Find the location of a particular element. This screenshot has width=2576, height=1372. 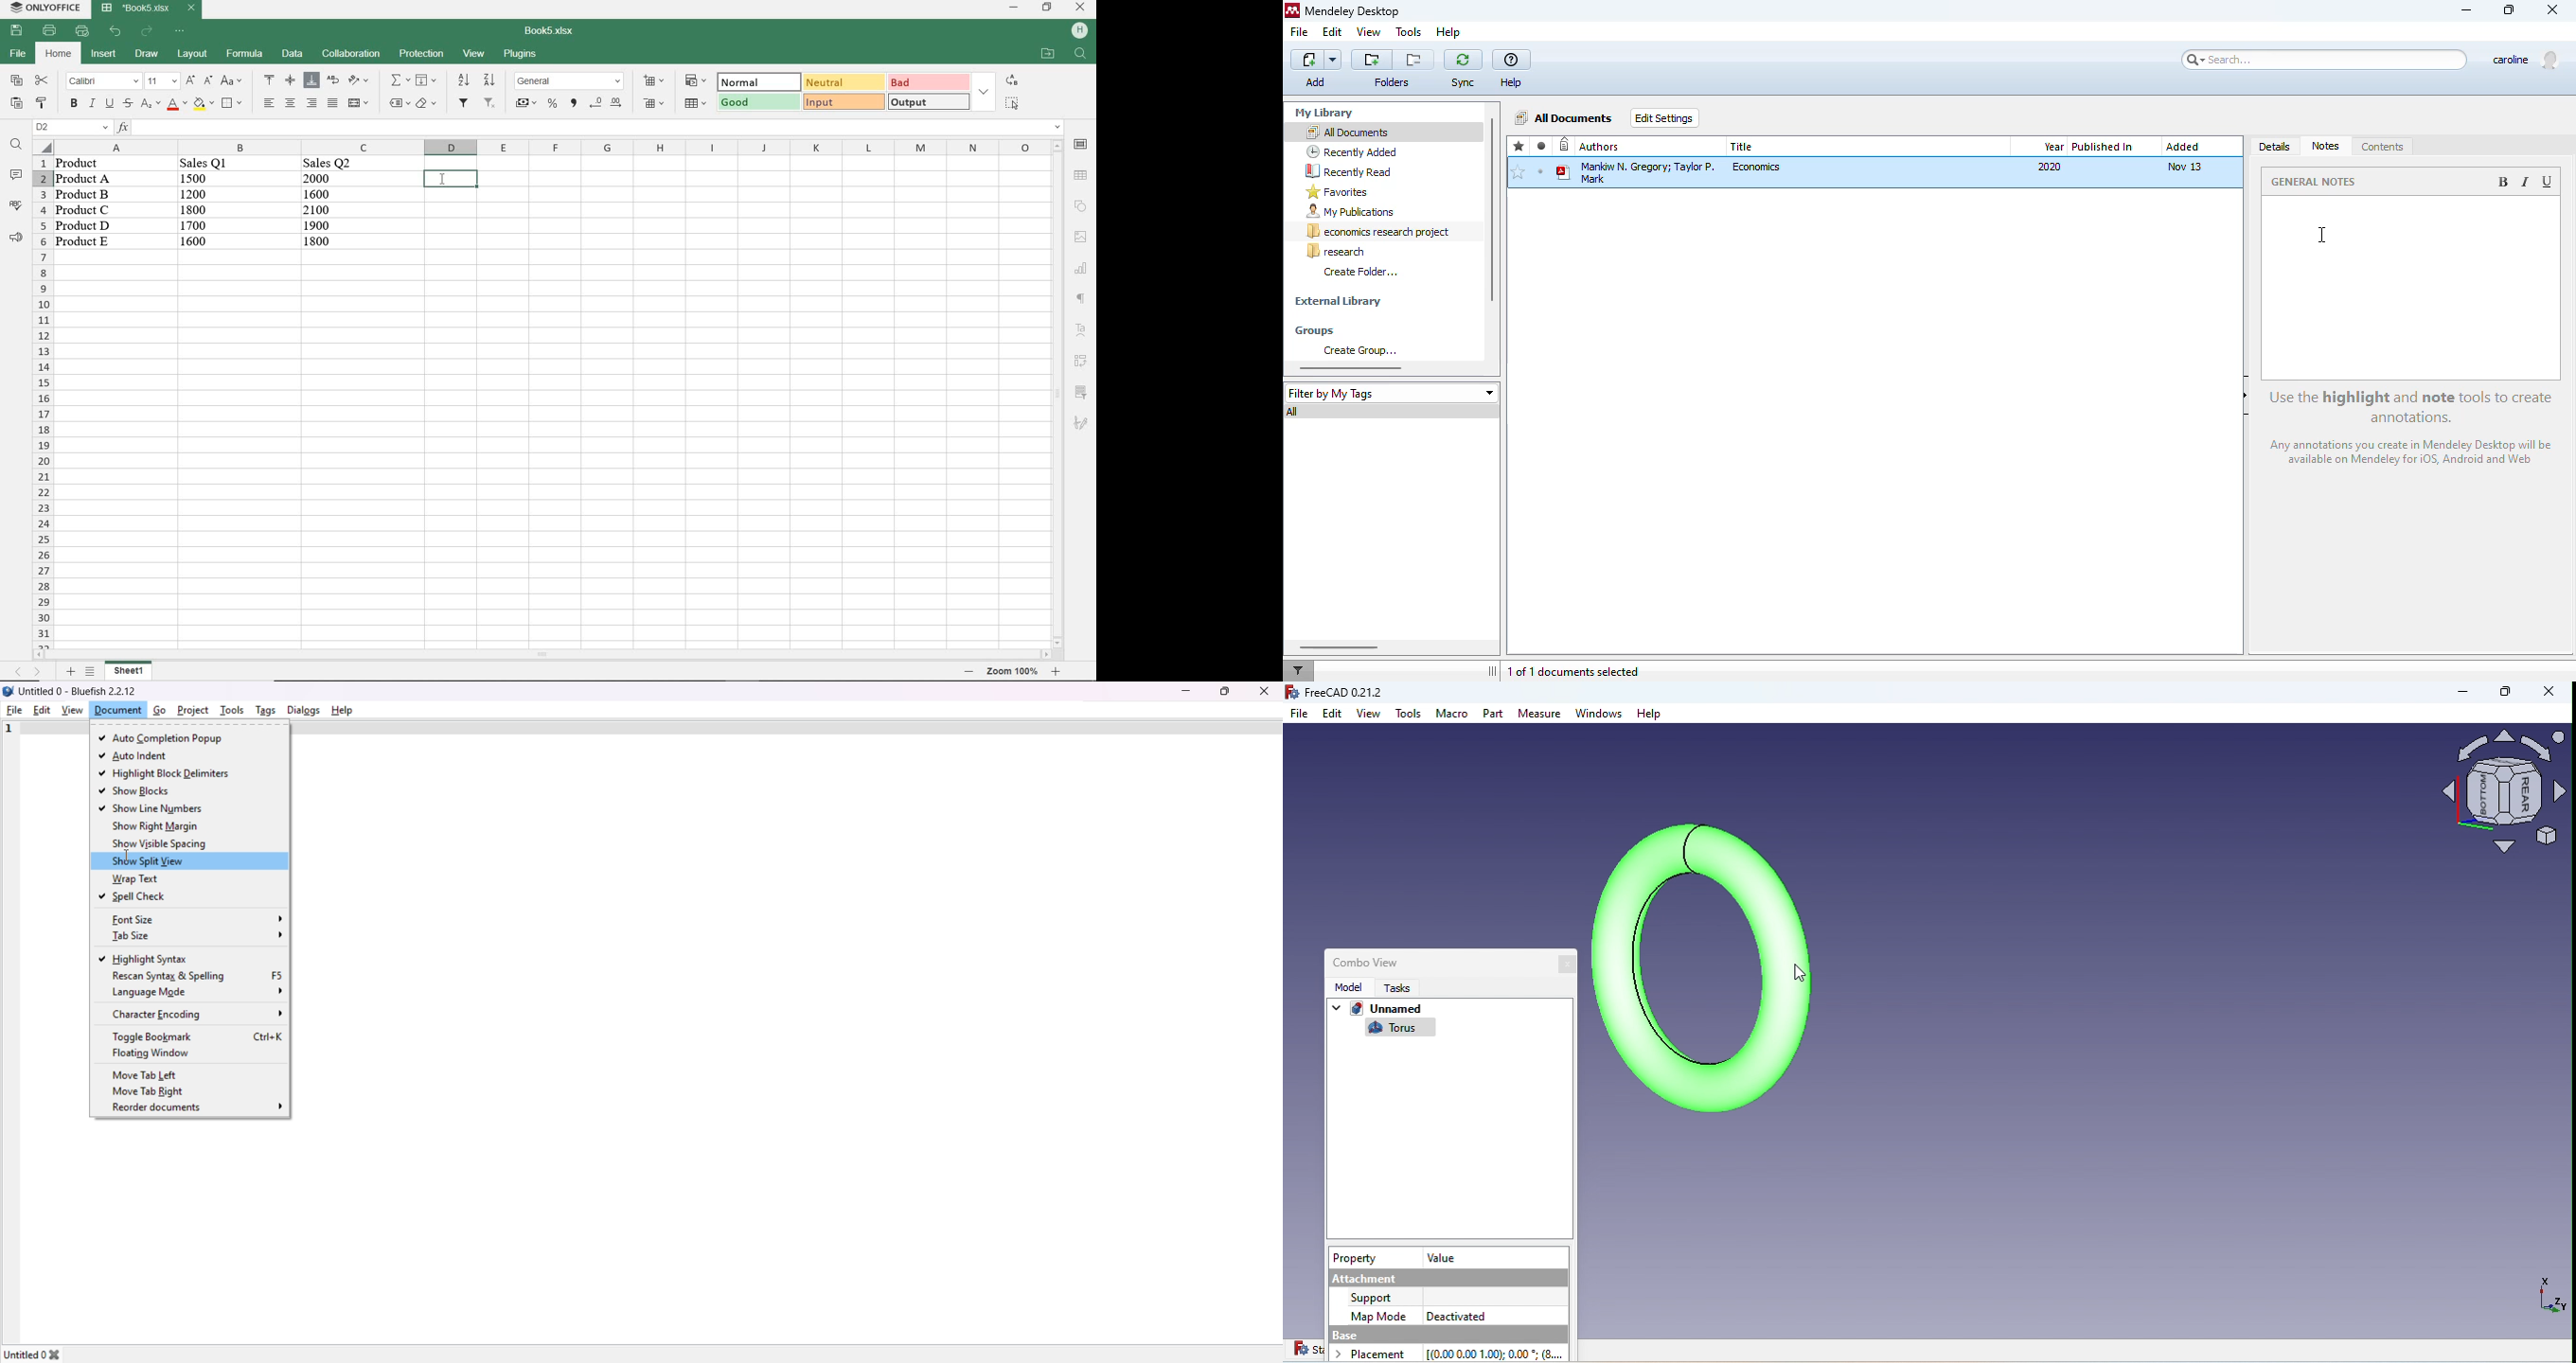

remove the current folder is located at coordinates (1414, 60).